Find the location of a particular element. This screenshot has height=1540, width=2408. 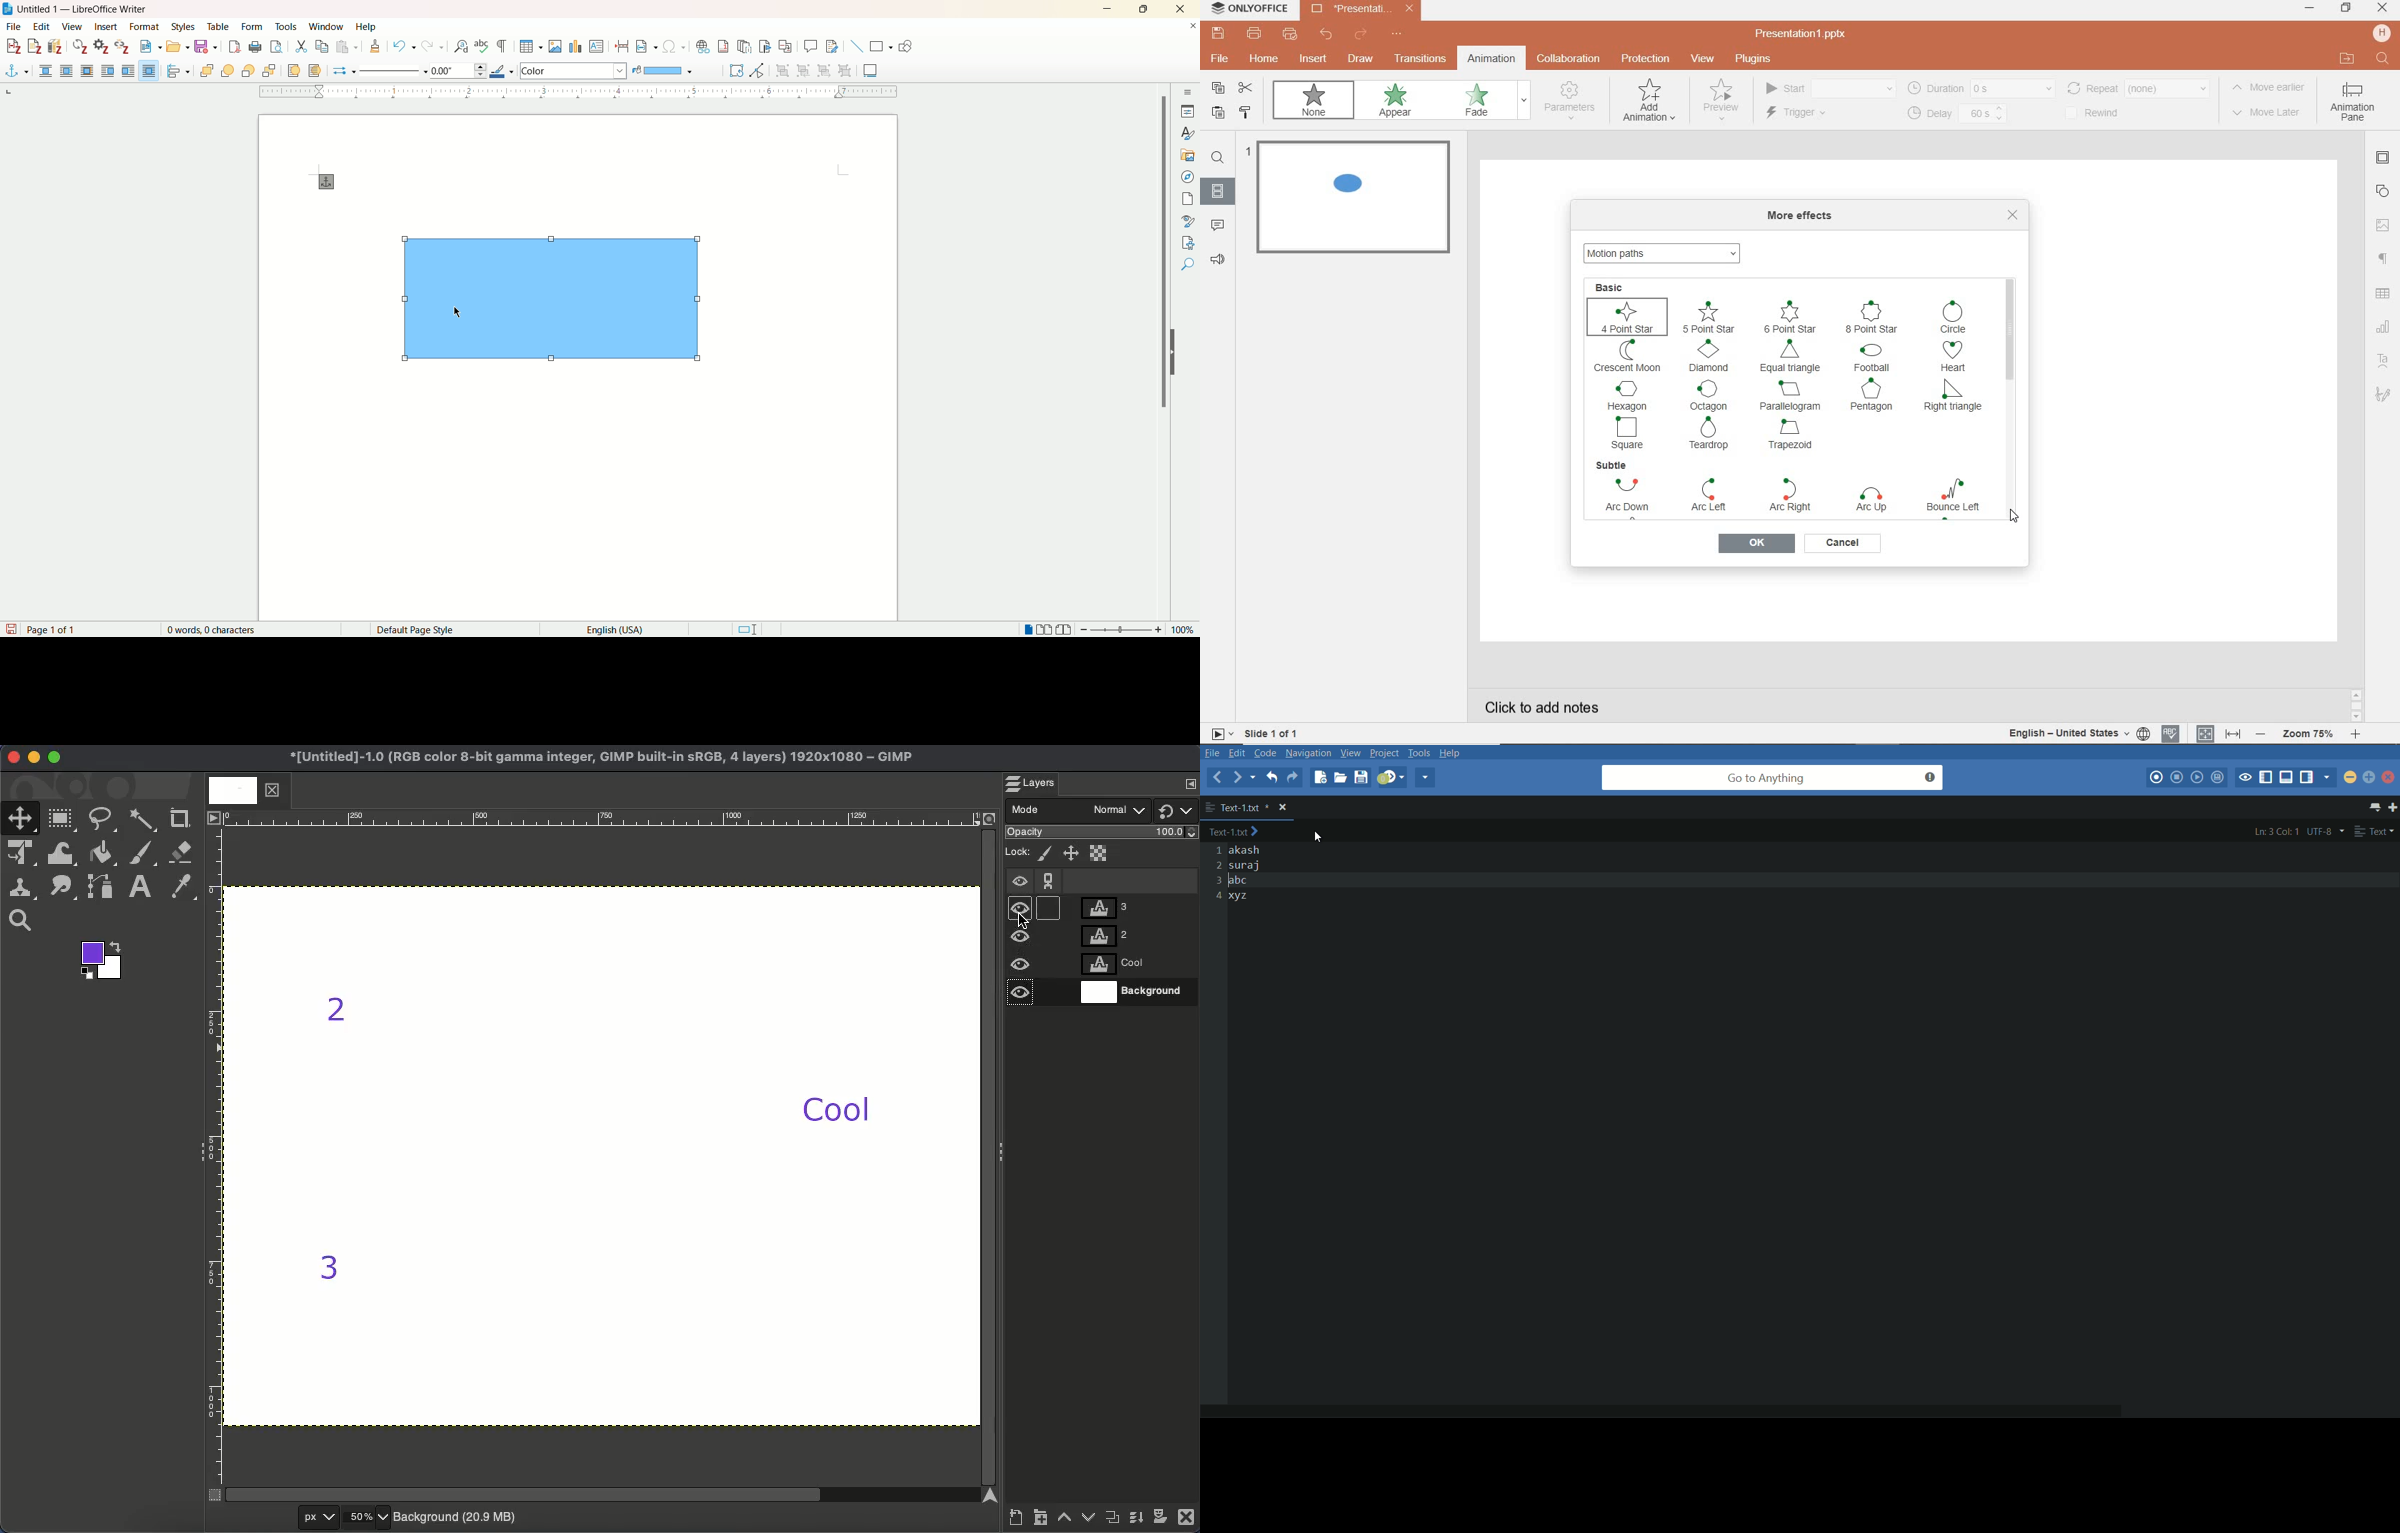

track changes is located at coordinates (835, 45).